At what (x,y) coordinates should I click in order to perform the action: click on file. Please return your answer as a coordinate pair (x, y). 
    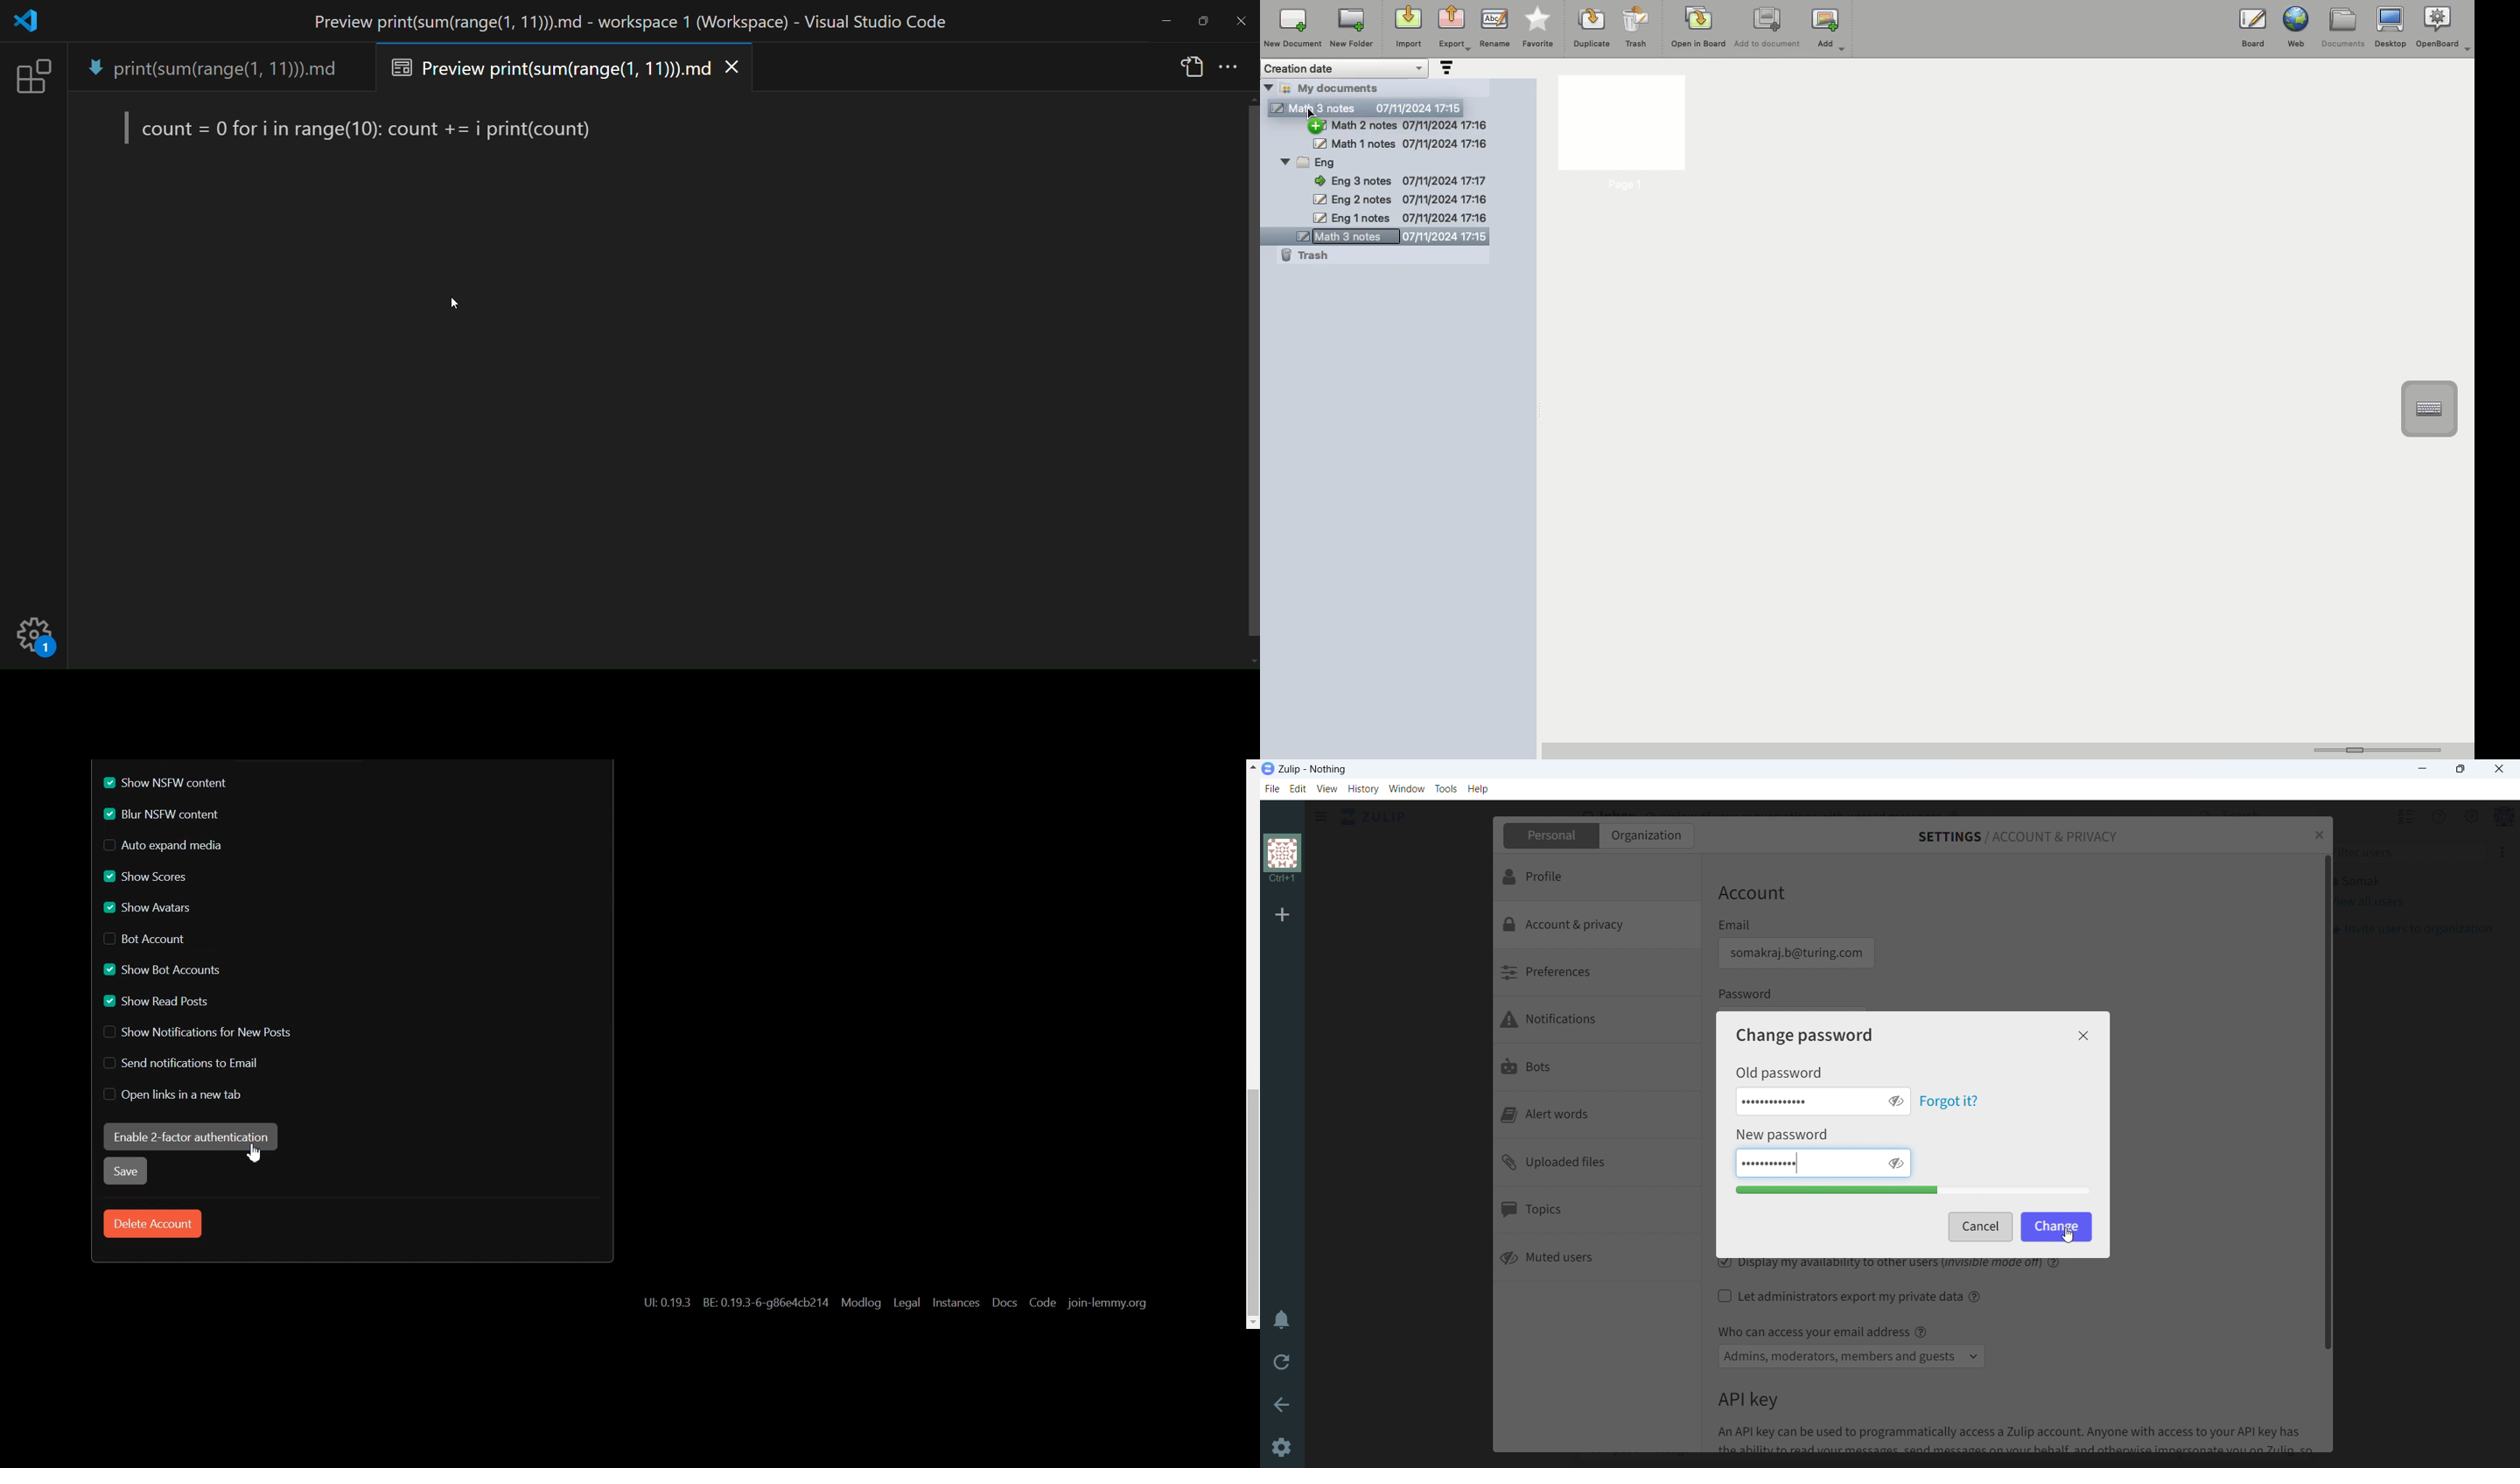
    Looking at the image, I should click on (1272, 788).